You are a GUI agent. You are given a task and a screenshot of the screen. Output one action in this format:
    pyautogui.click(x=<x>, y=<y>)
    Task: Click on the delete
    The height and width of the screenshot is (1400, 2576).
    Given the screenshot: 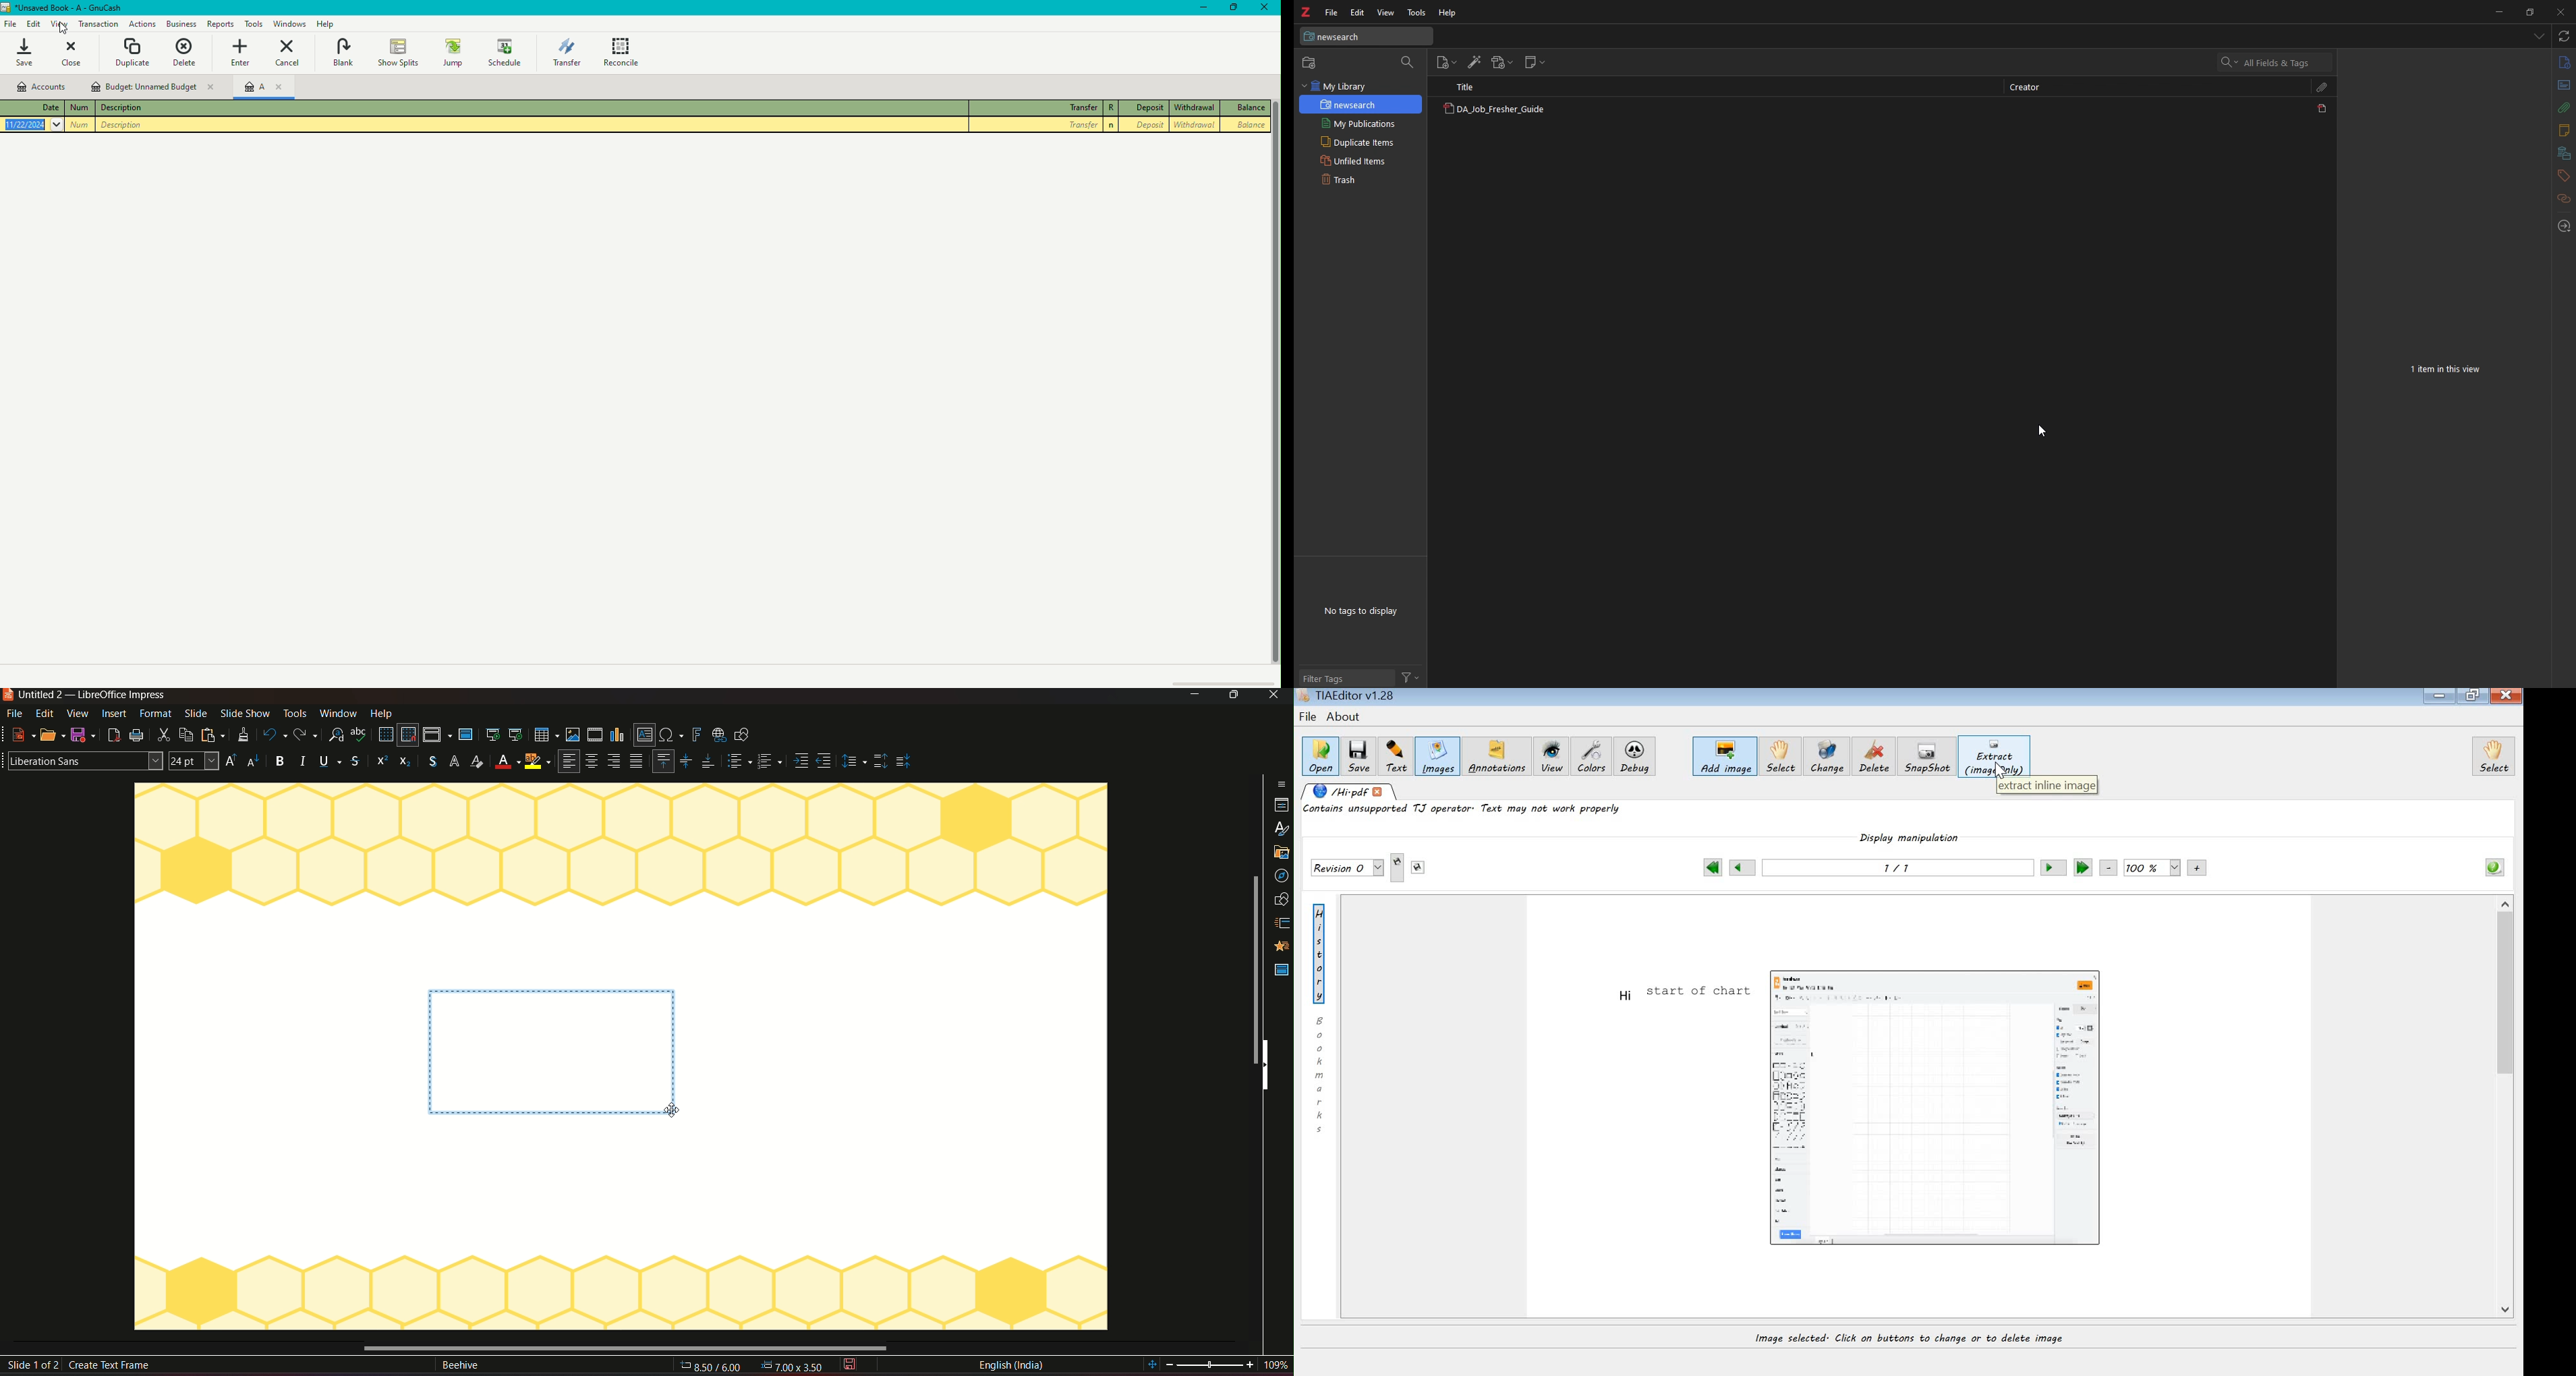 What is the action you would take?
    pyautogui.click(x=1877, y=758)
    